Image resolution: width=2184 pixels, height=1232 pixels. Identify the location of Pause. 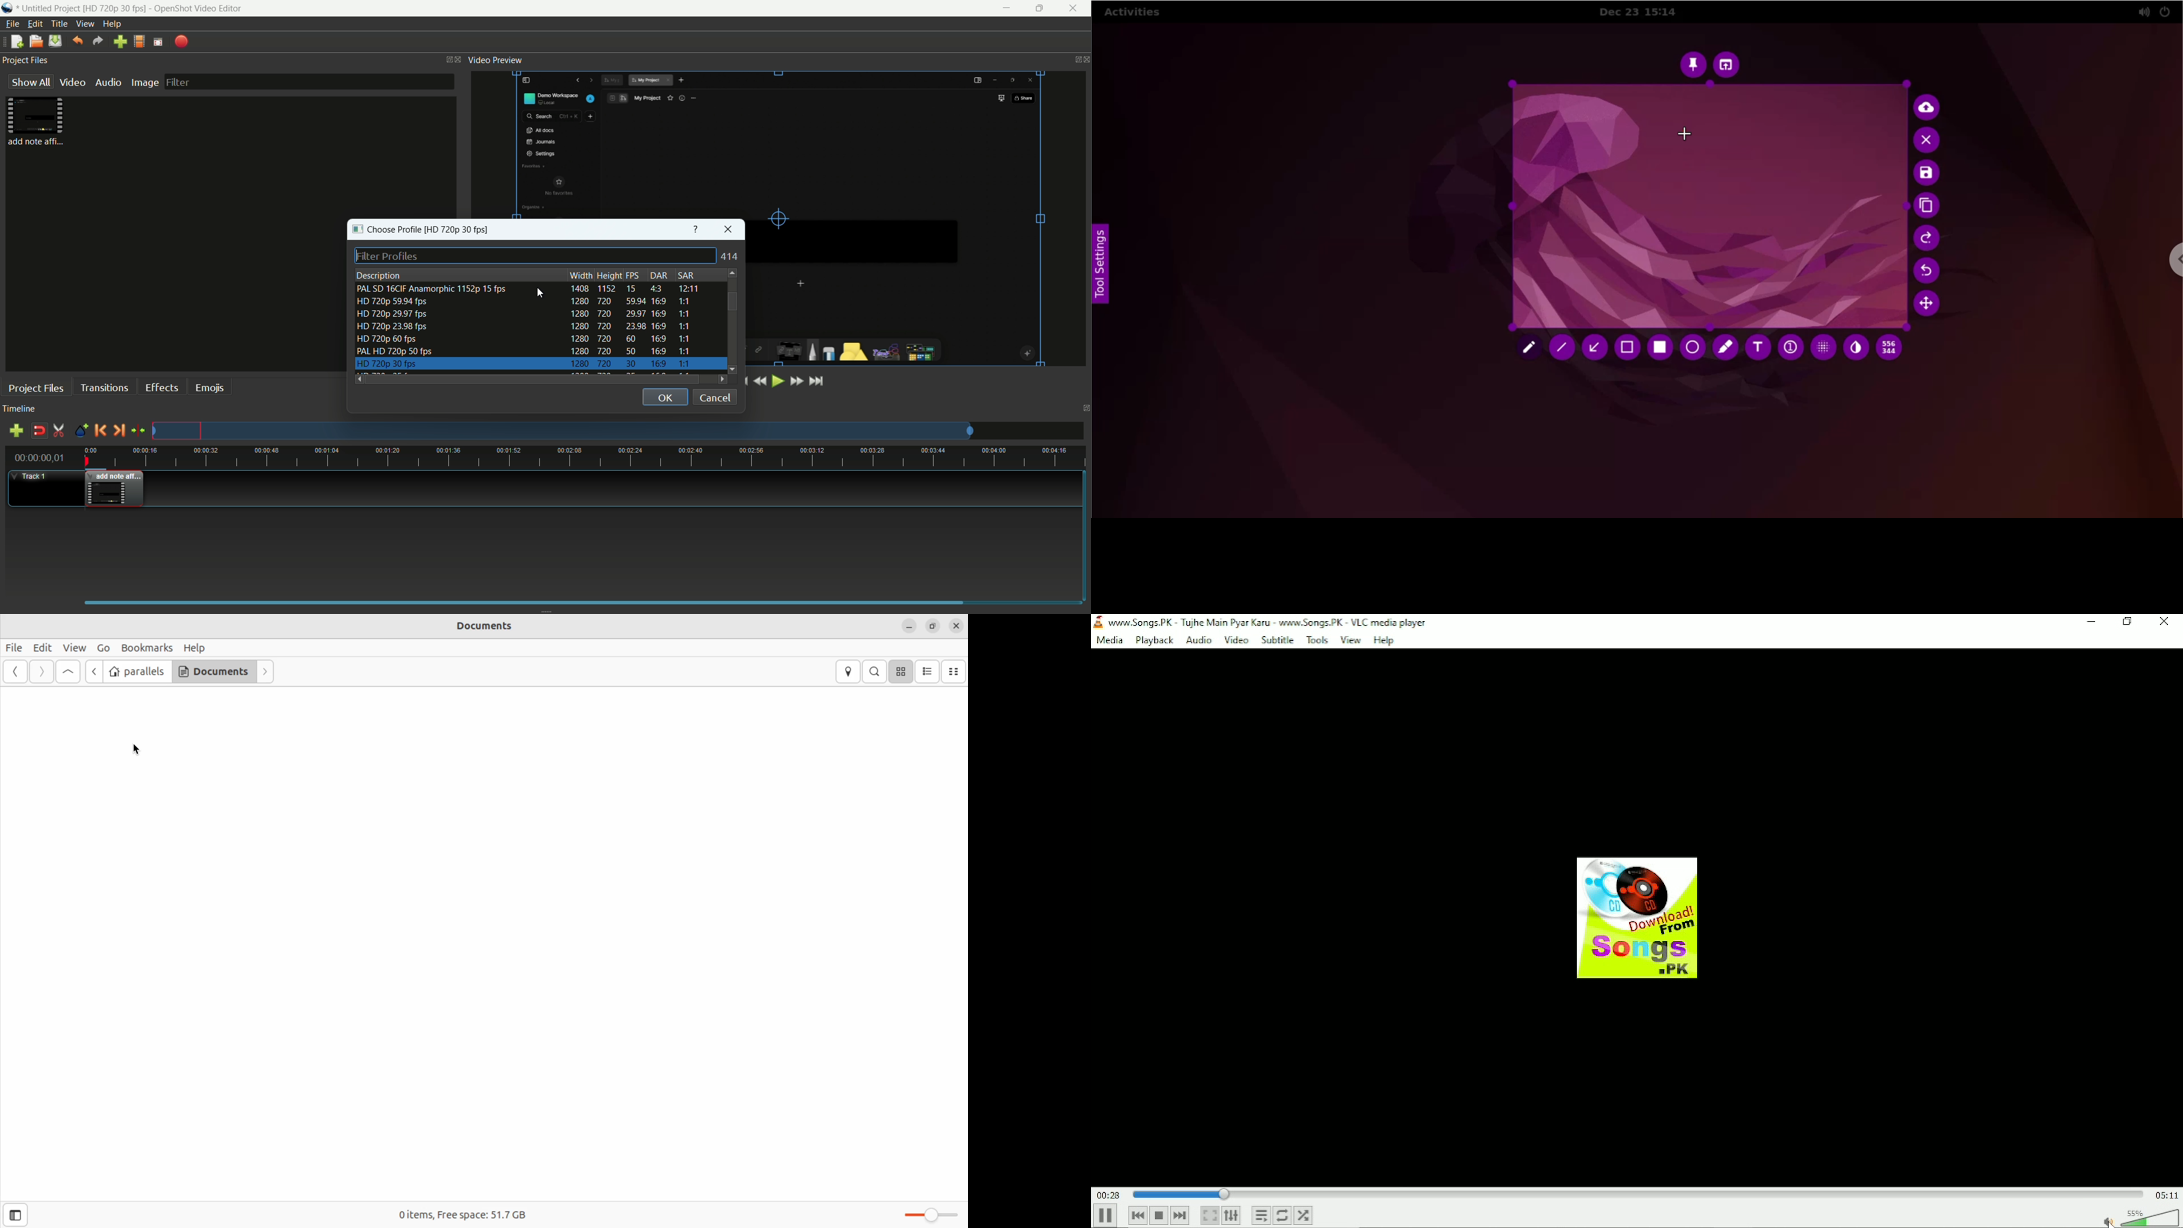
(1106, 1214).